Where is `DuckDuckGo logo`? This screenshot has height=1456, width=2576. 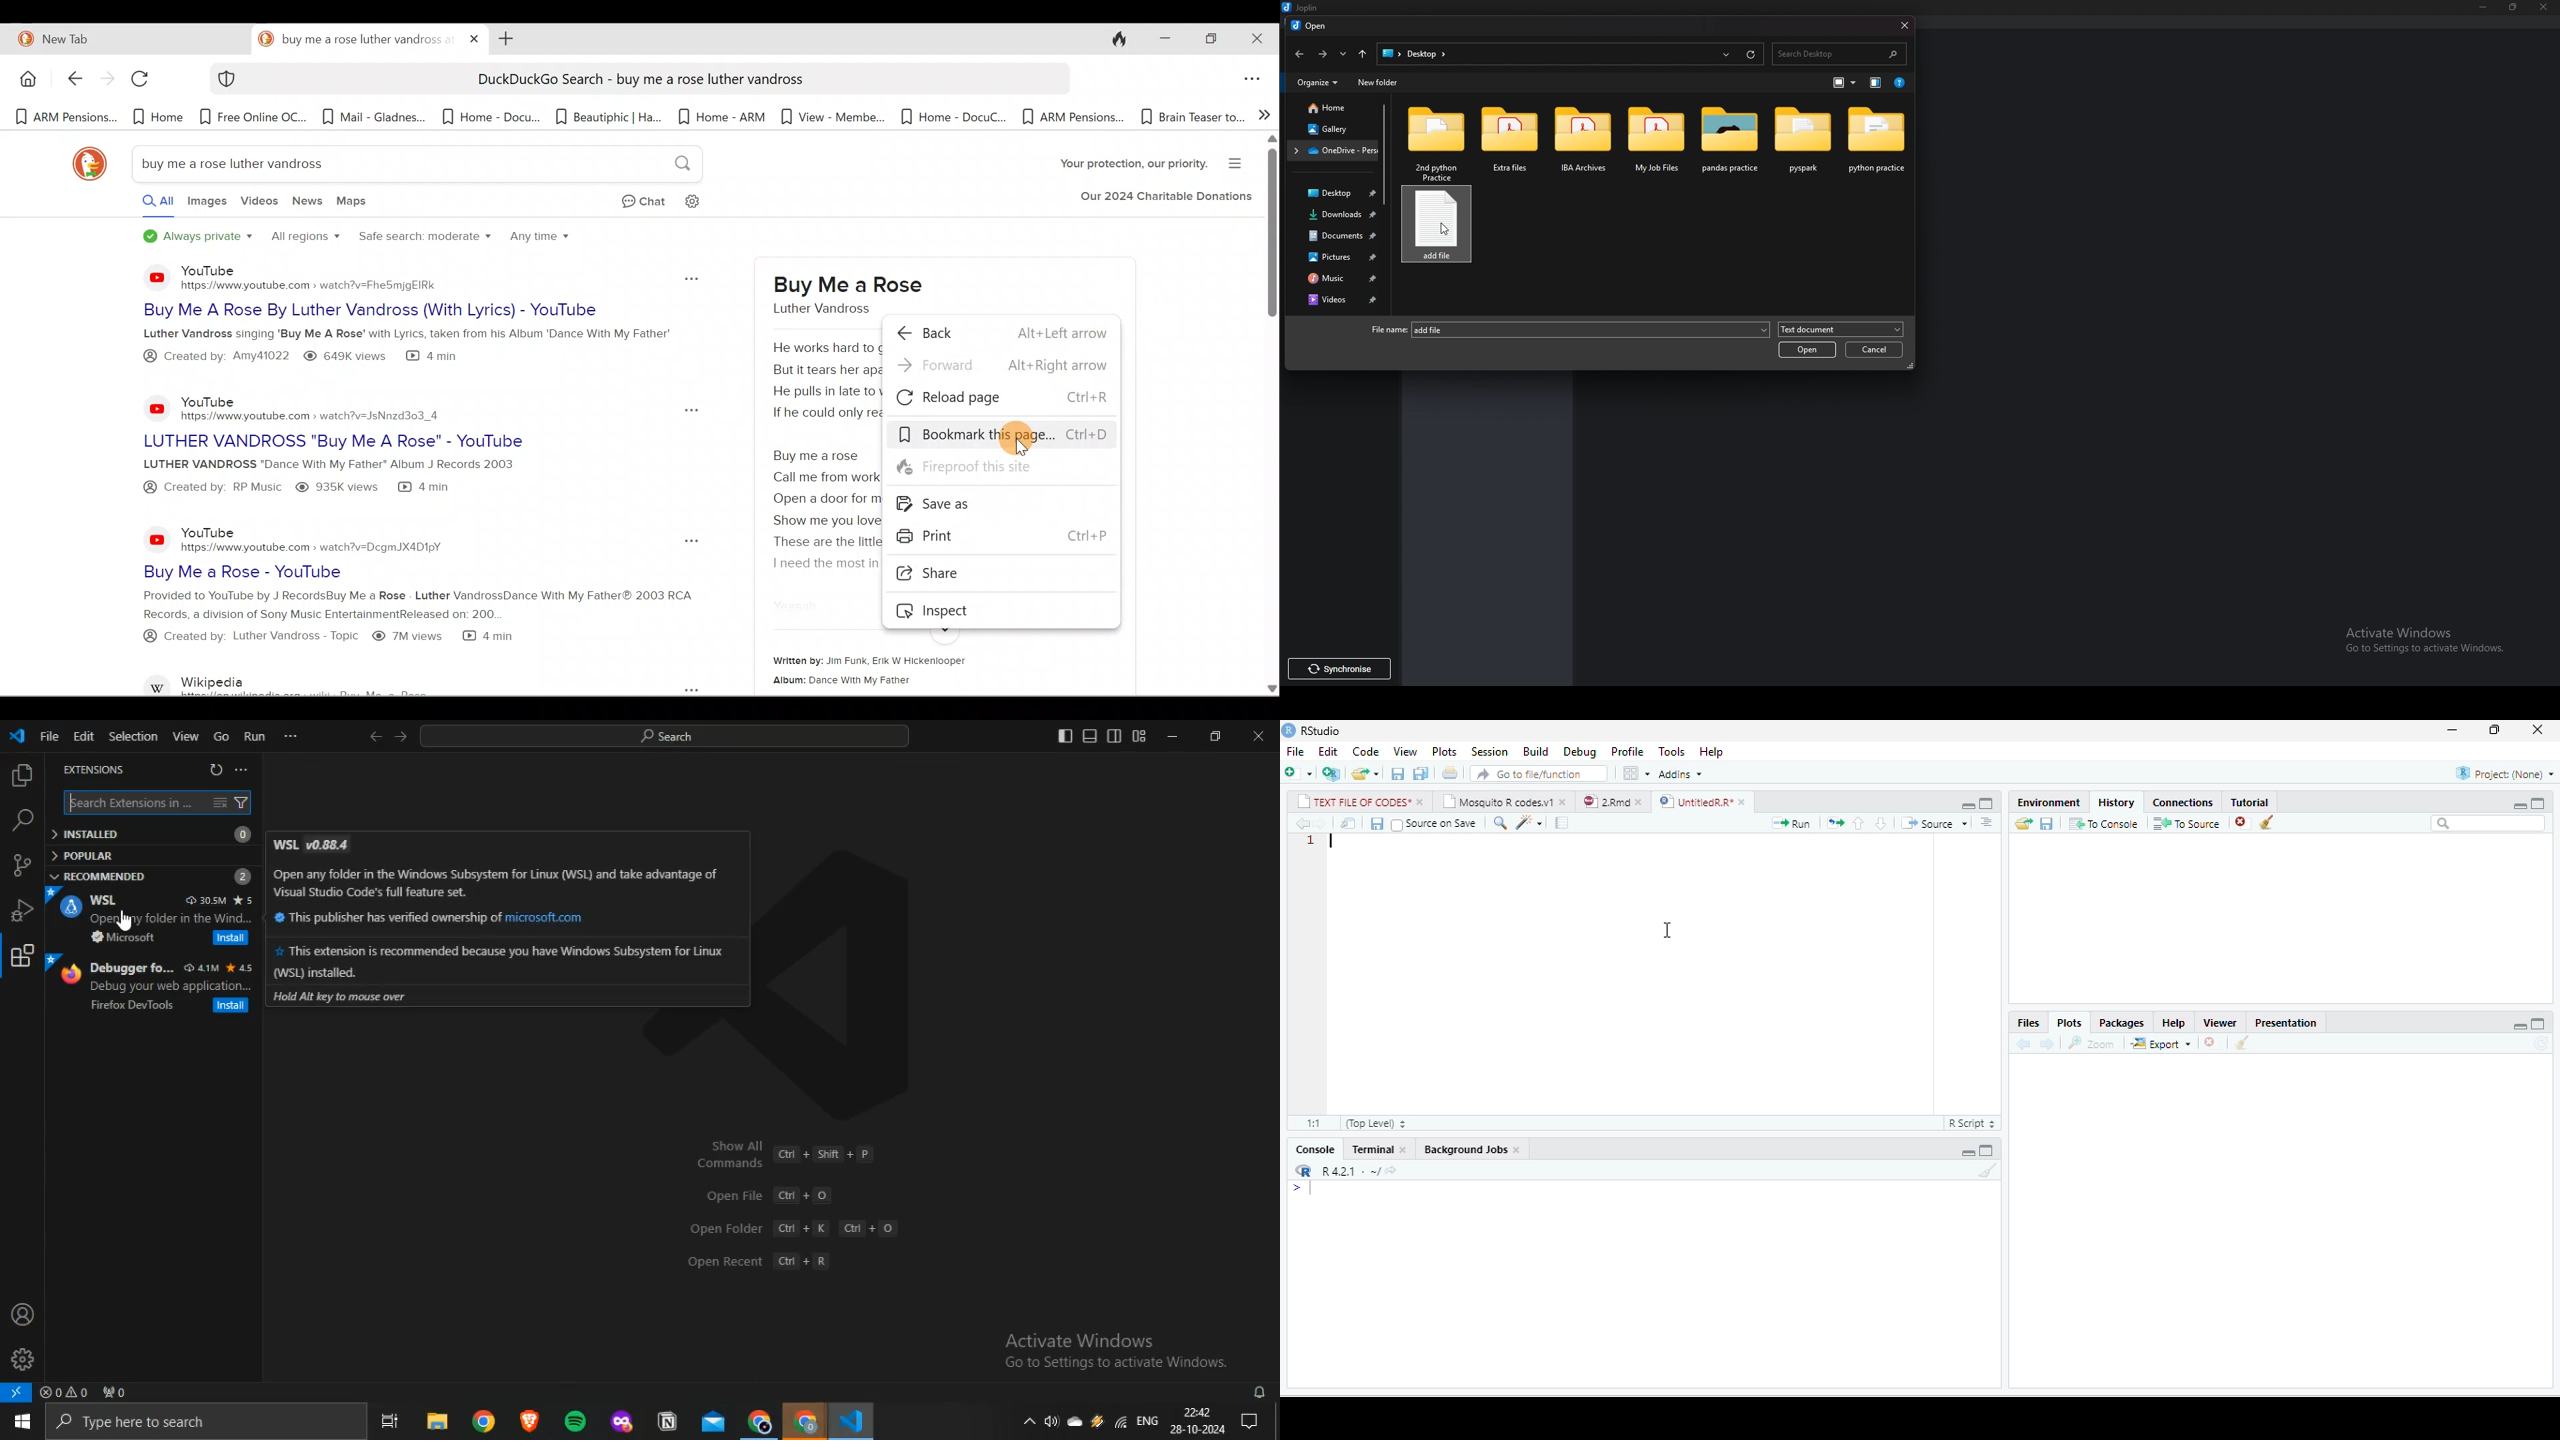 DuckDuckGo logo is located at coordinates (83, 164).